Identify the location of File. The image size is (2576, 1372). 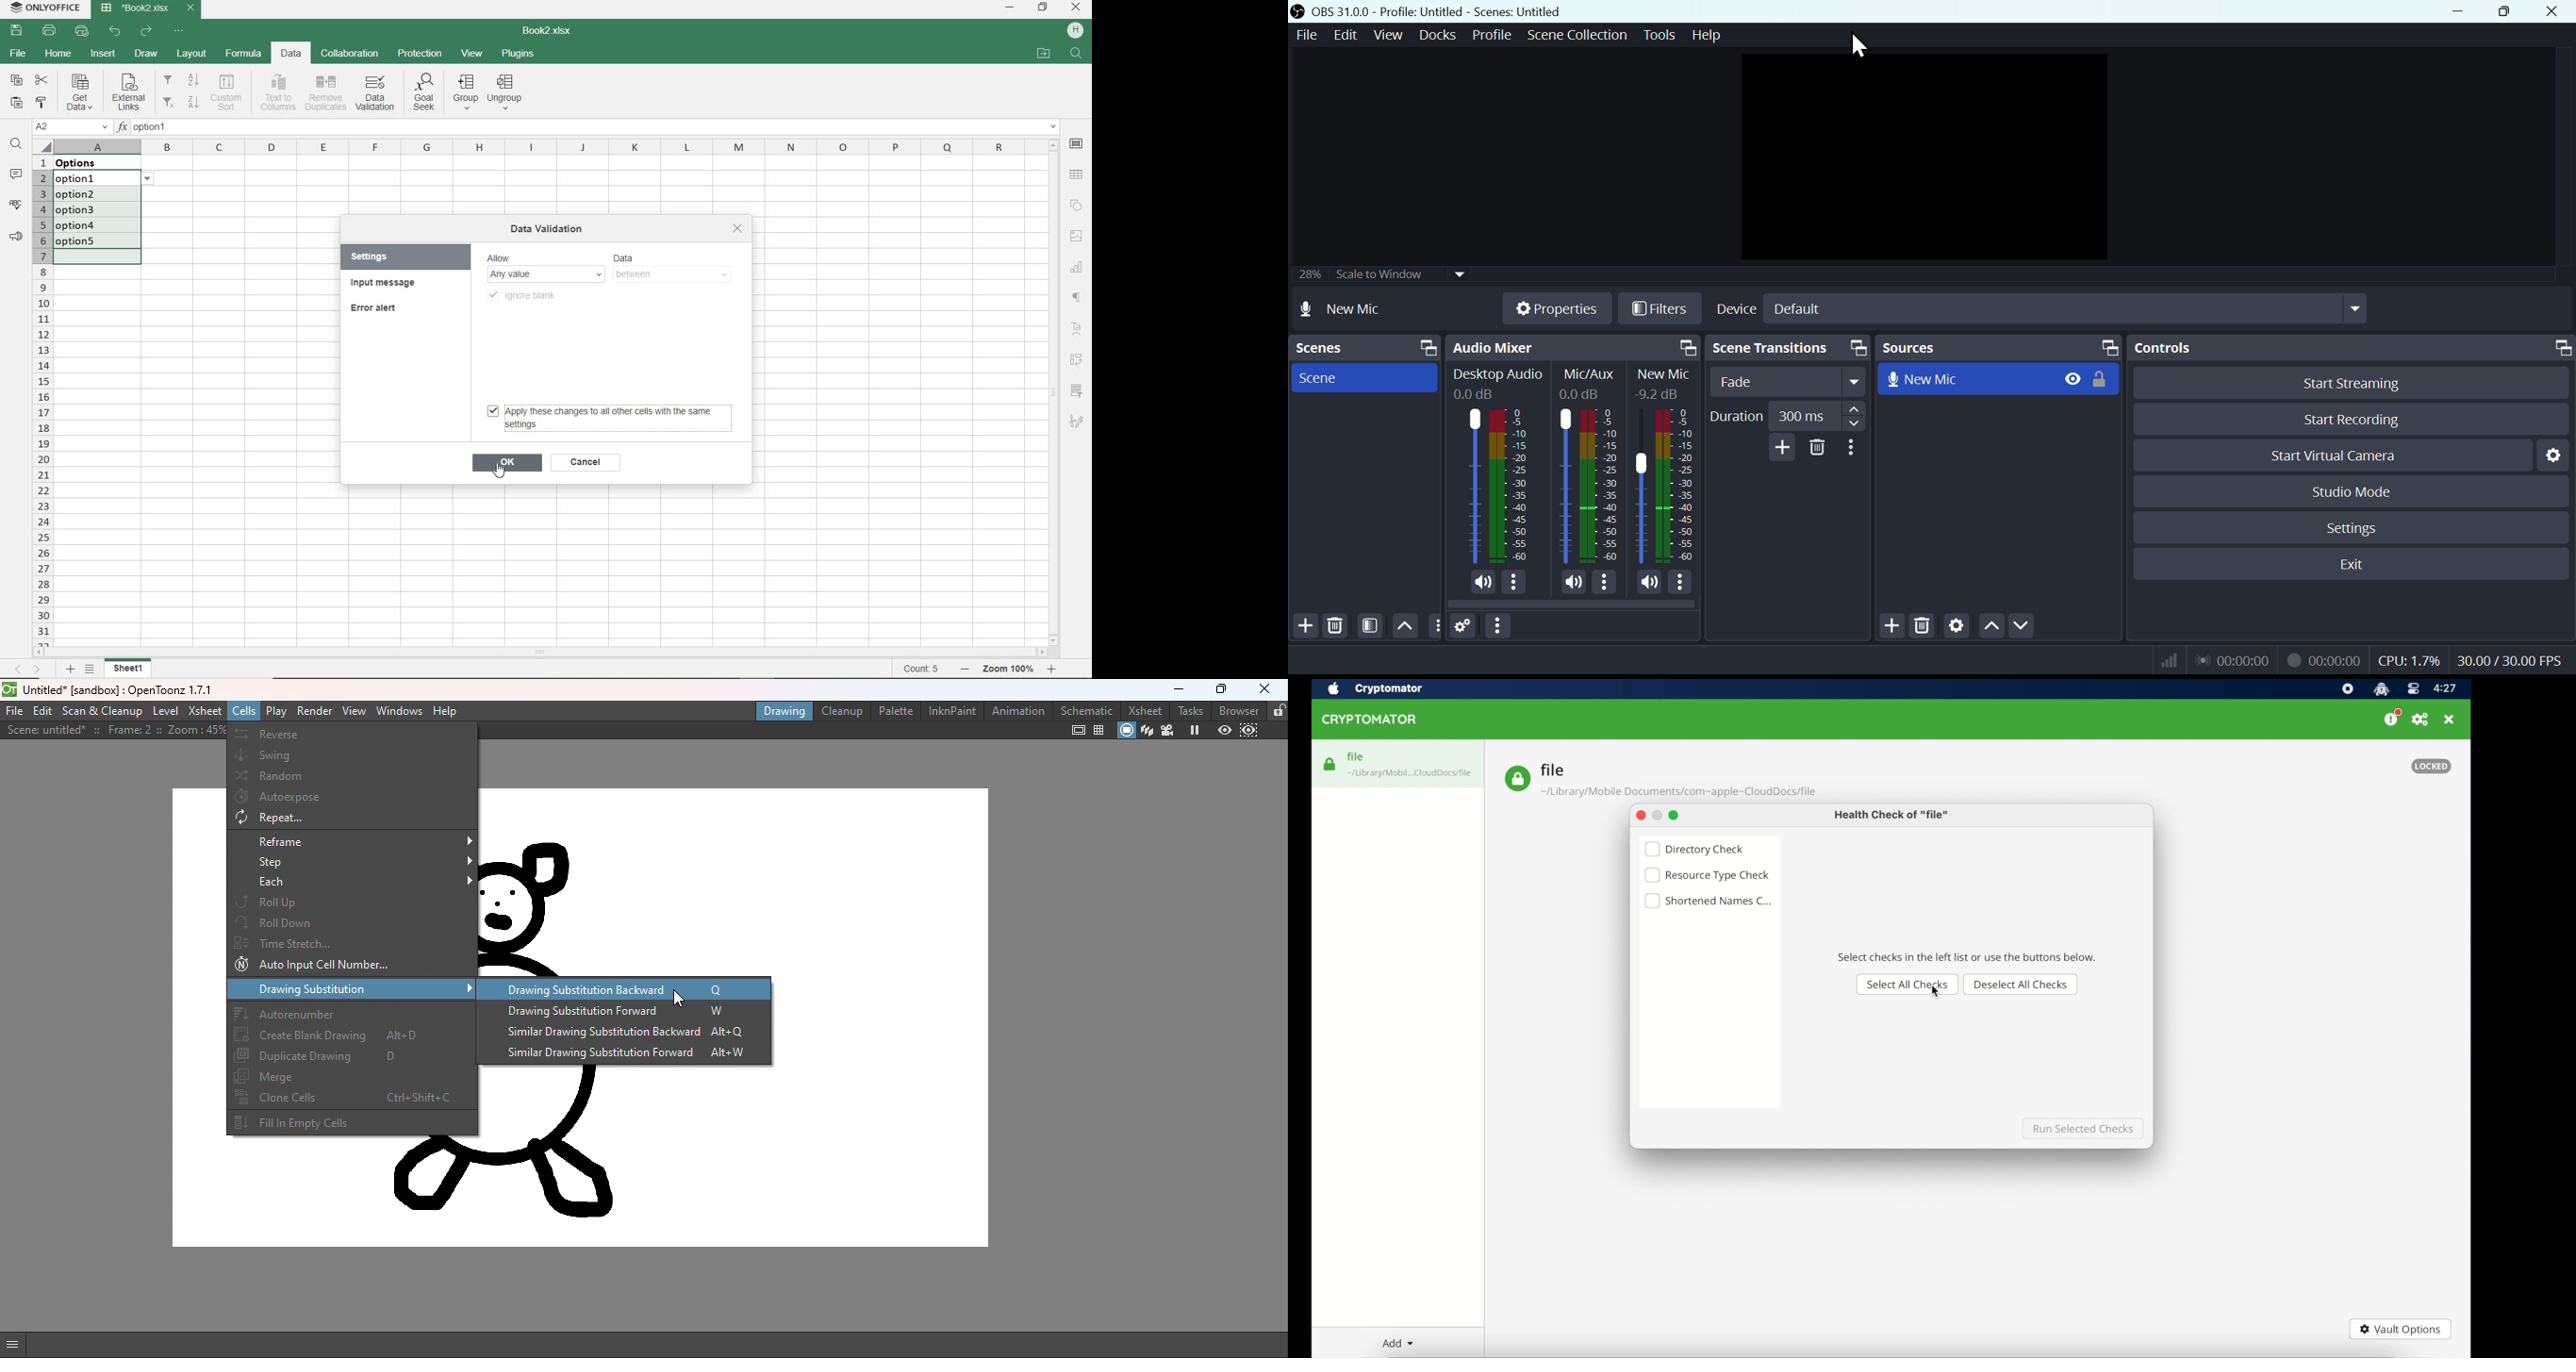
(1305, 36).